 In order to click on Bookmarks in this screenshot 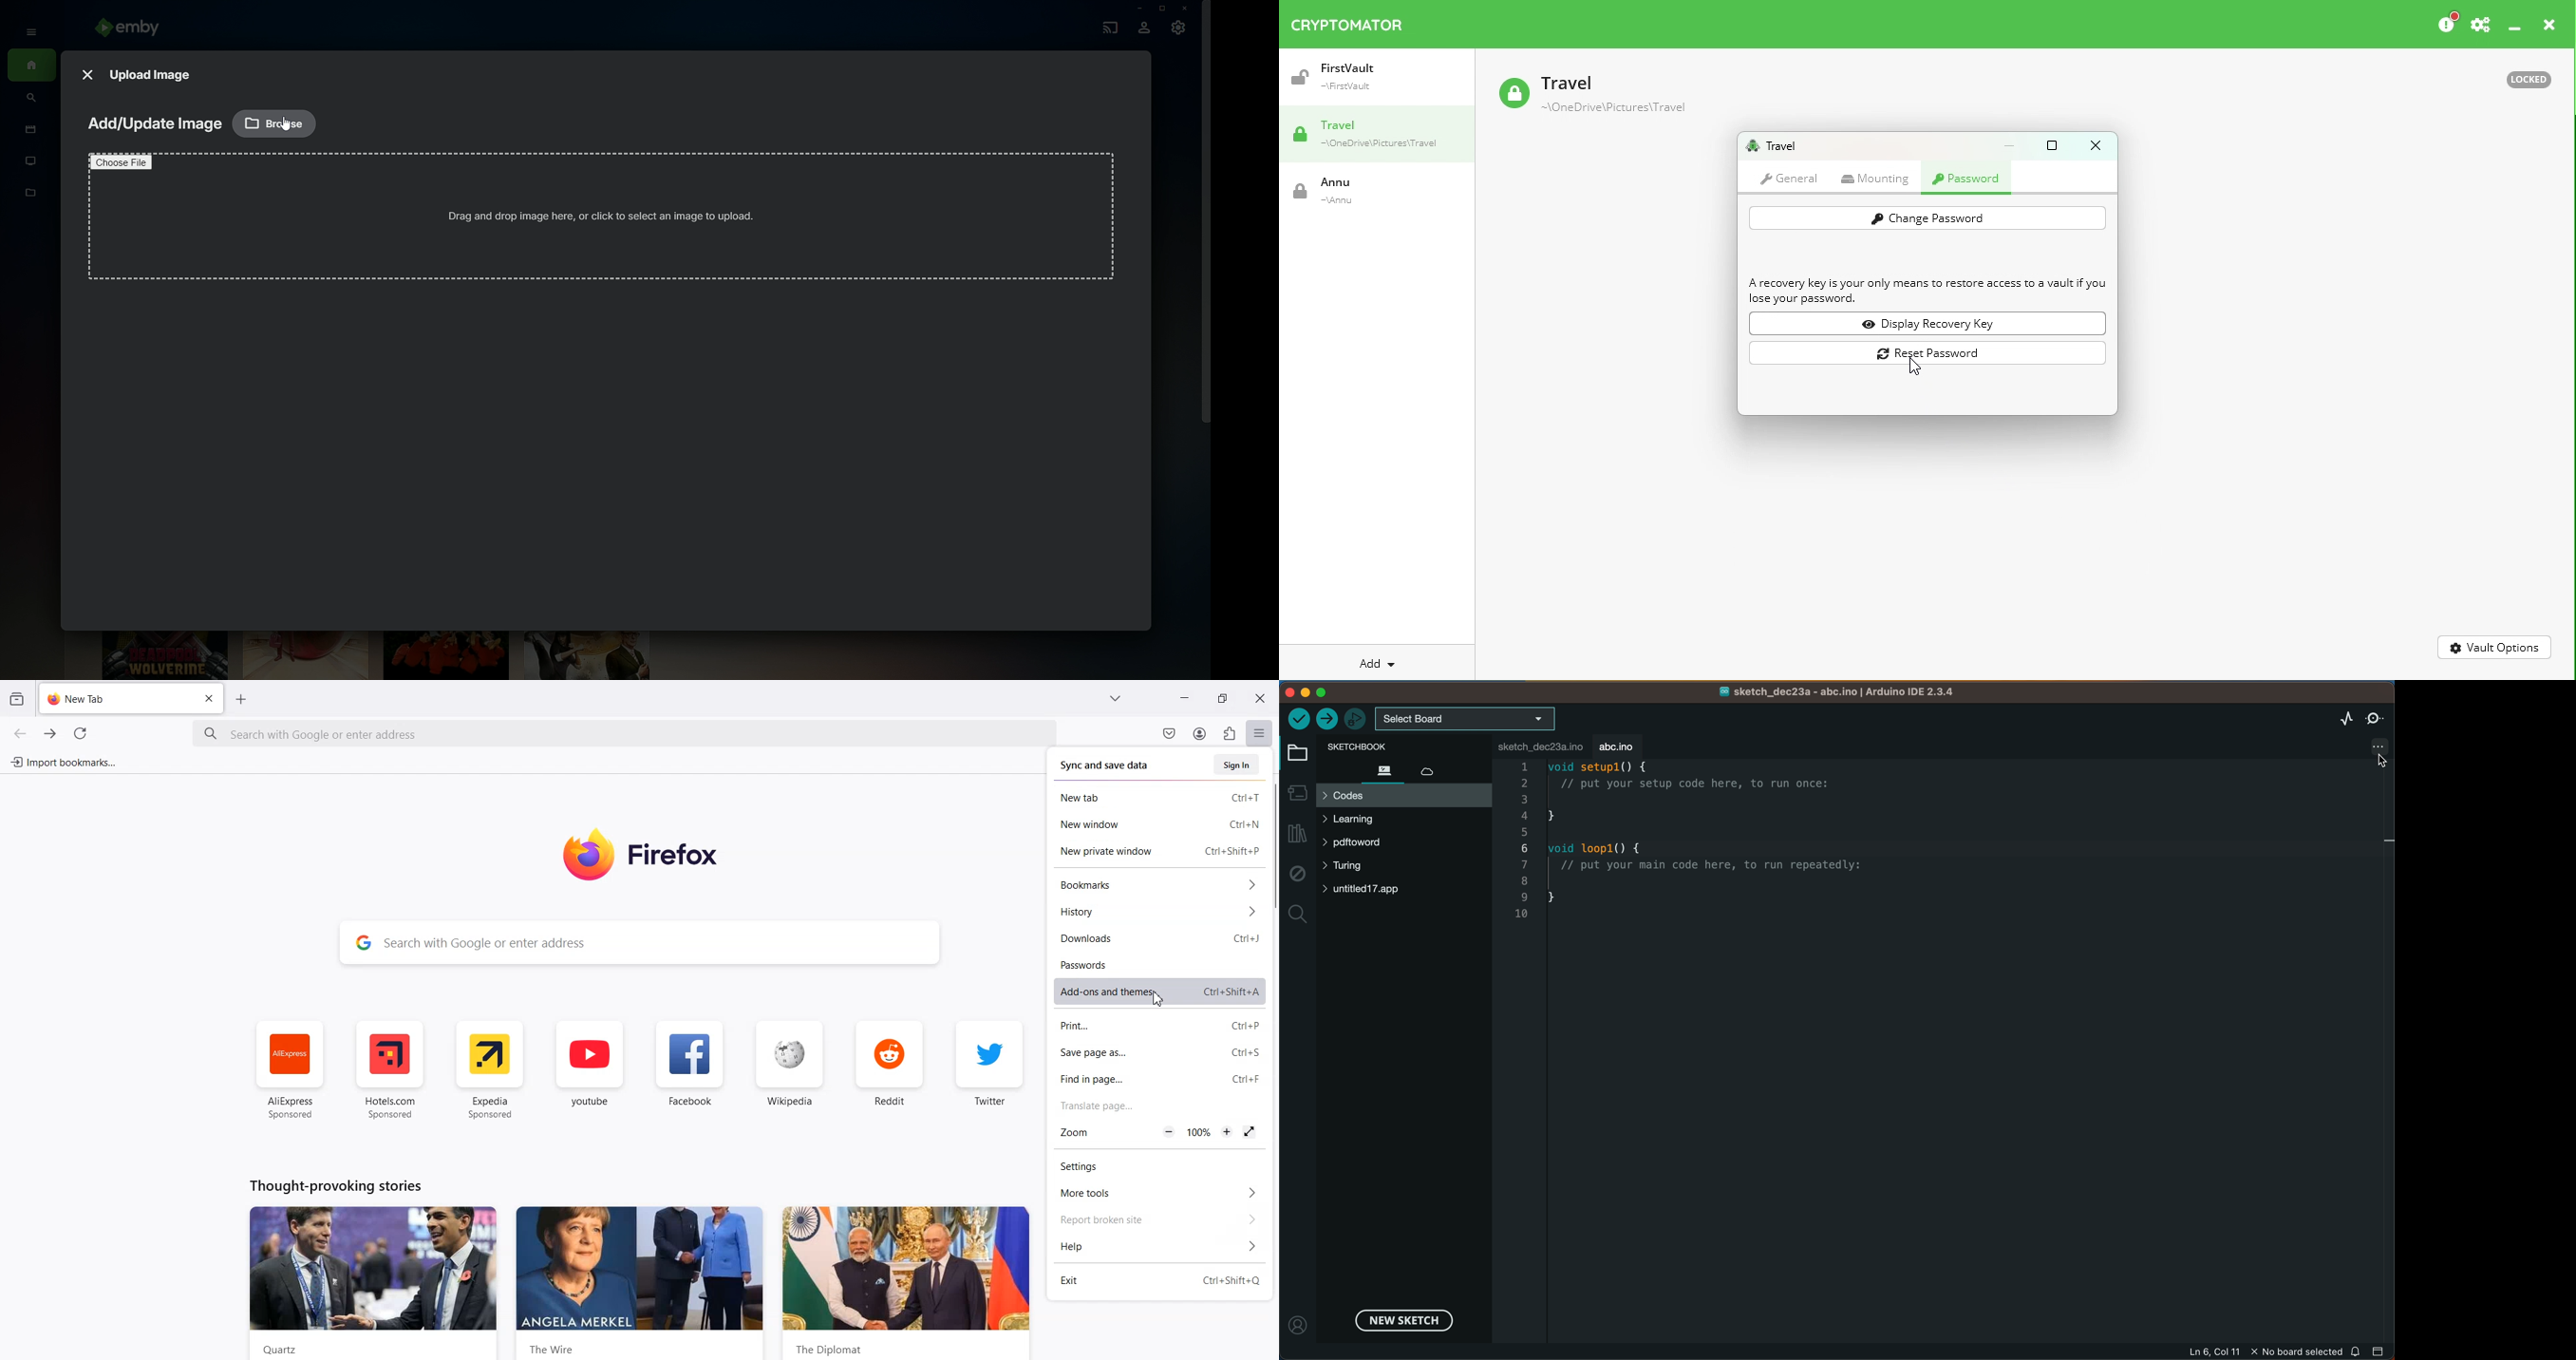, I will do `click(1157, 885)`.